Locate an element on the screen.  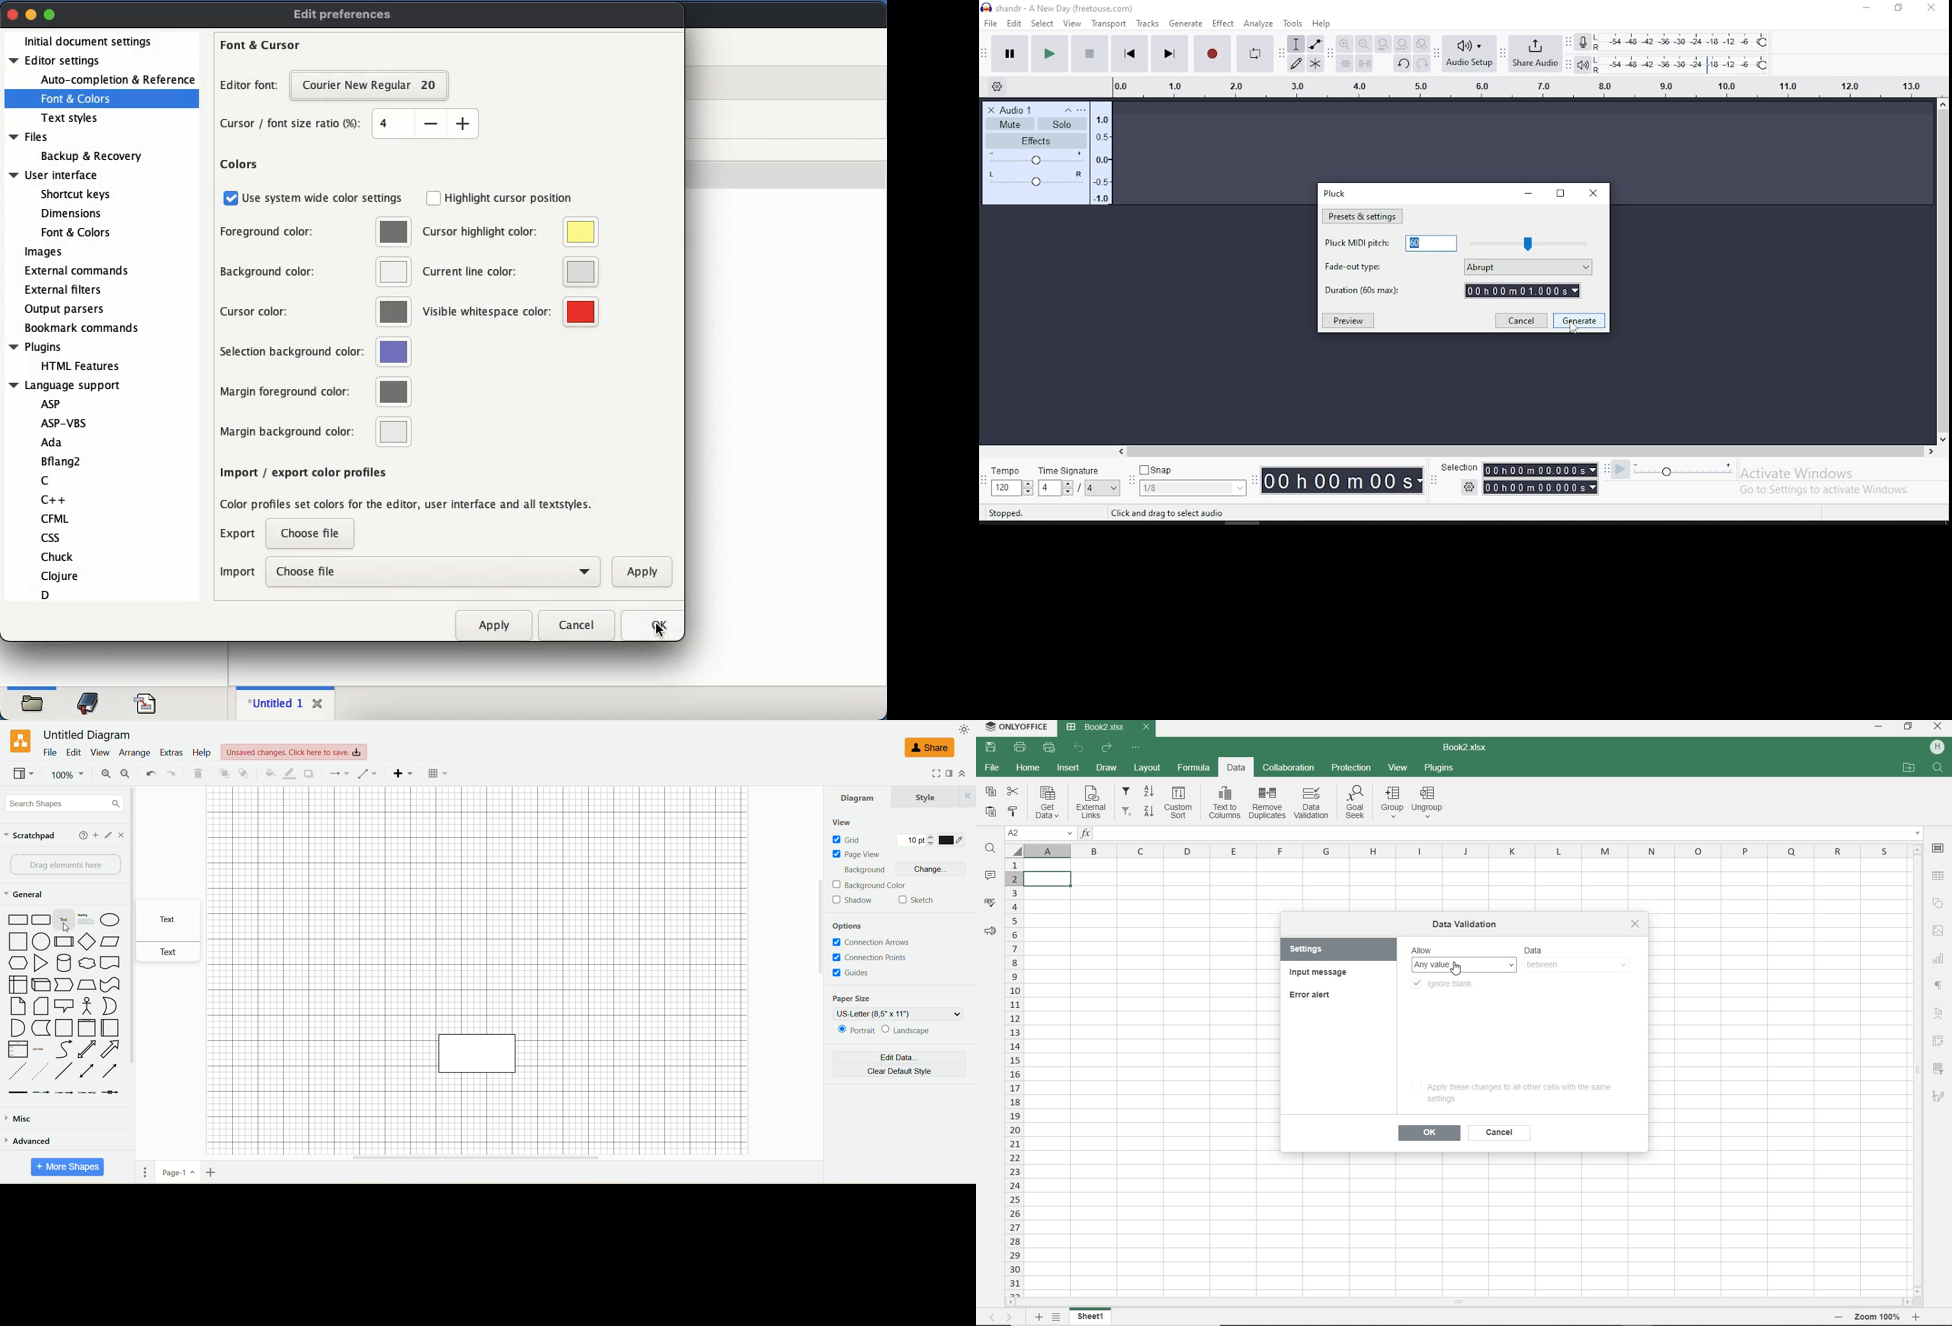
arrow is located at coordinates (111, 1050).